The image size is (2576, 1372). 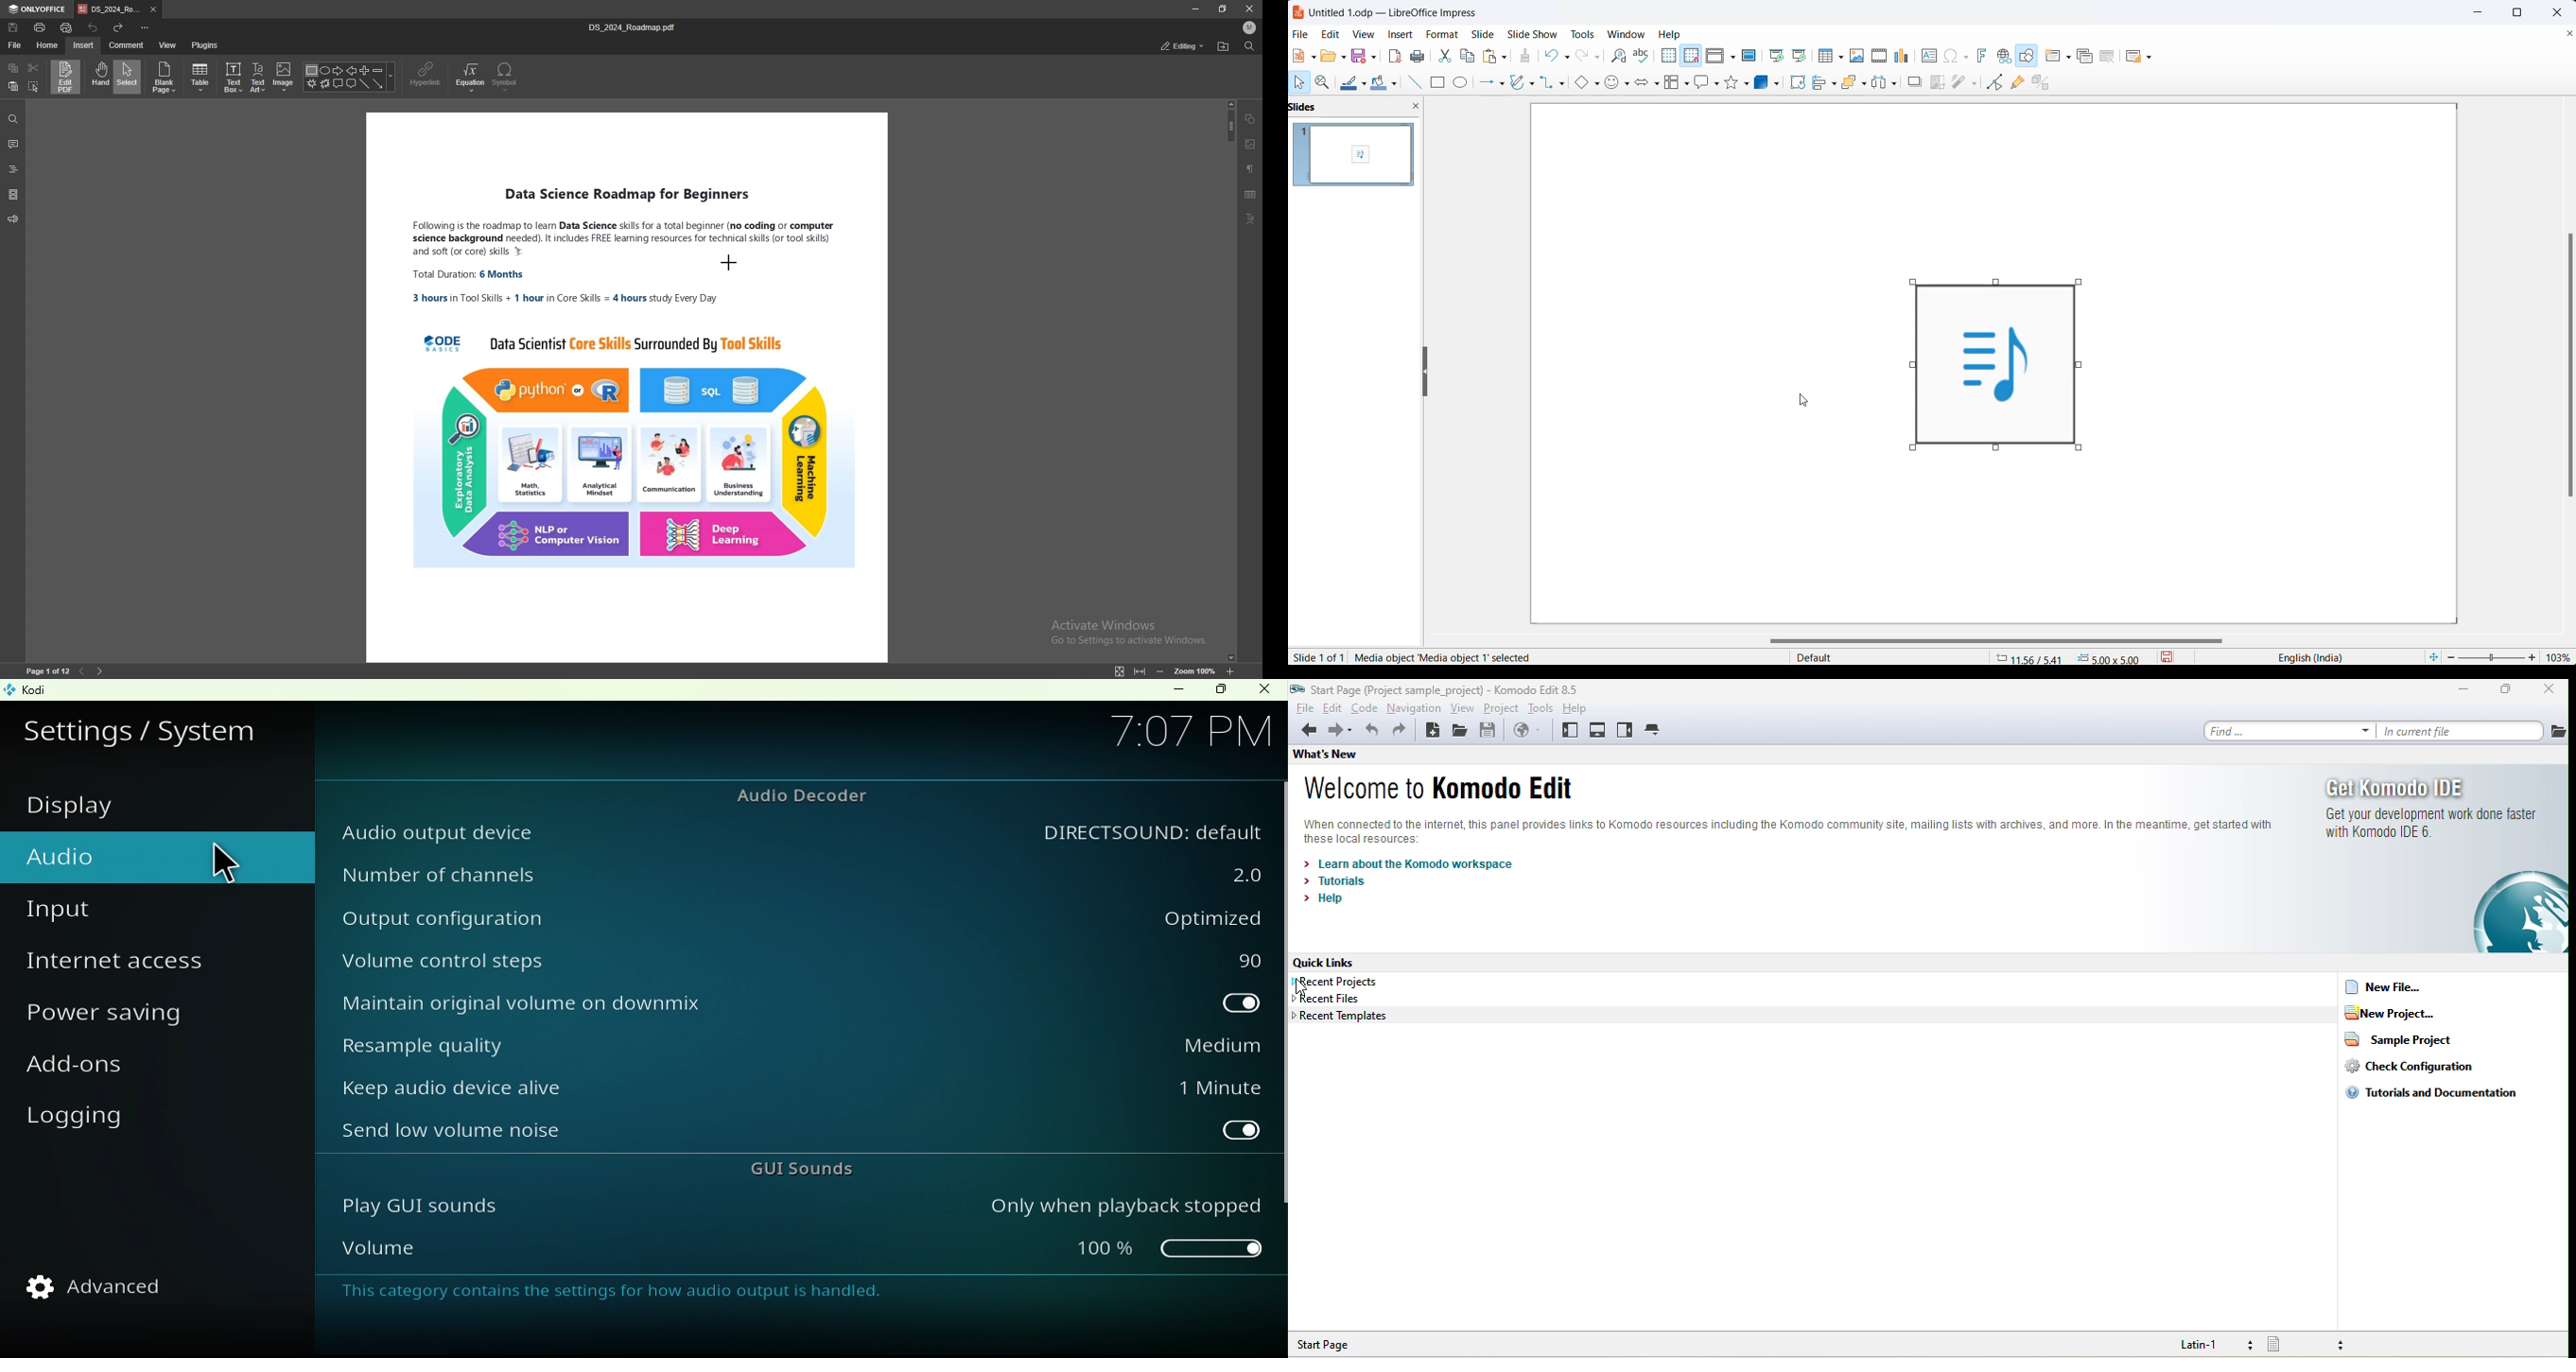 What do you see at coordinates (99, 77) in the screenshot?
I see `hand` at bounding box center [99, 77].